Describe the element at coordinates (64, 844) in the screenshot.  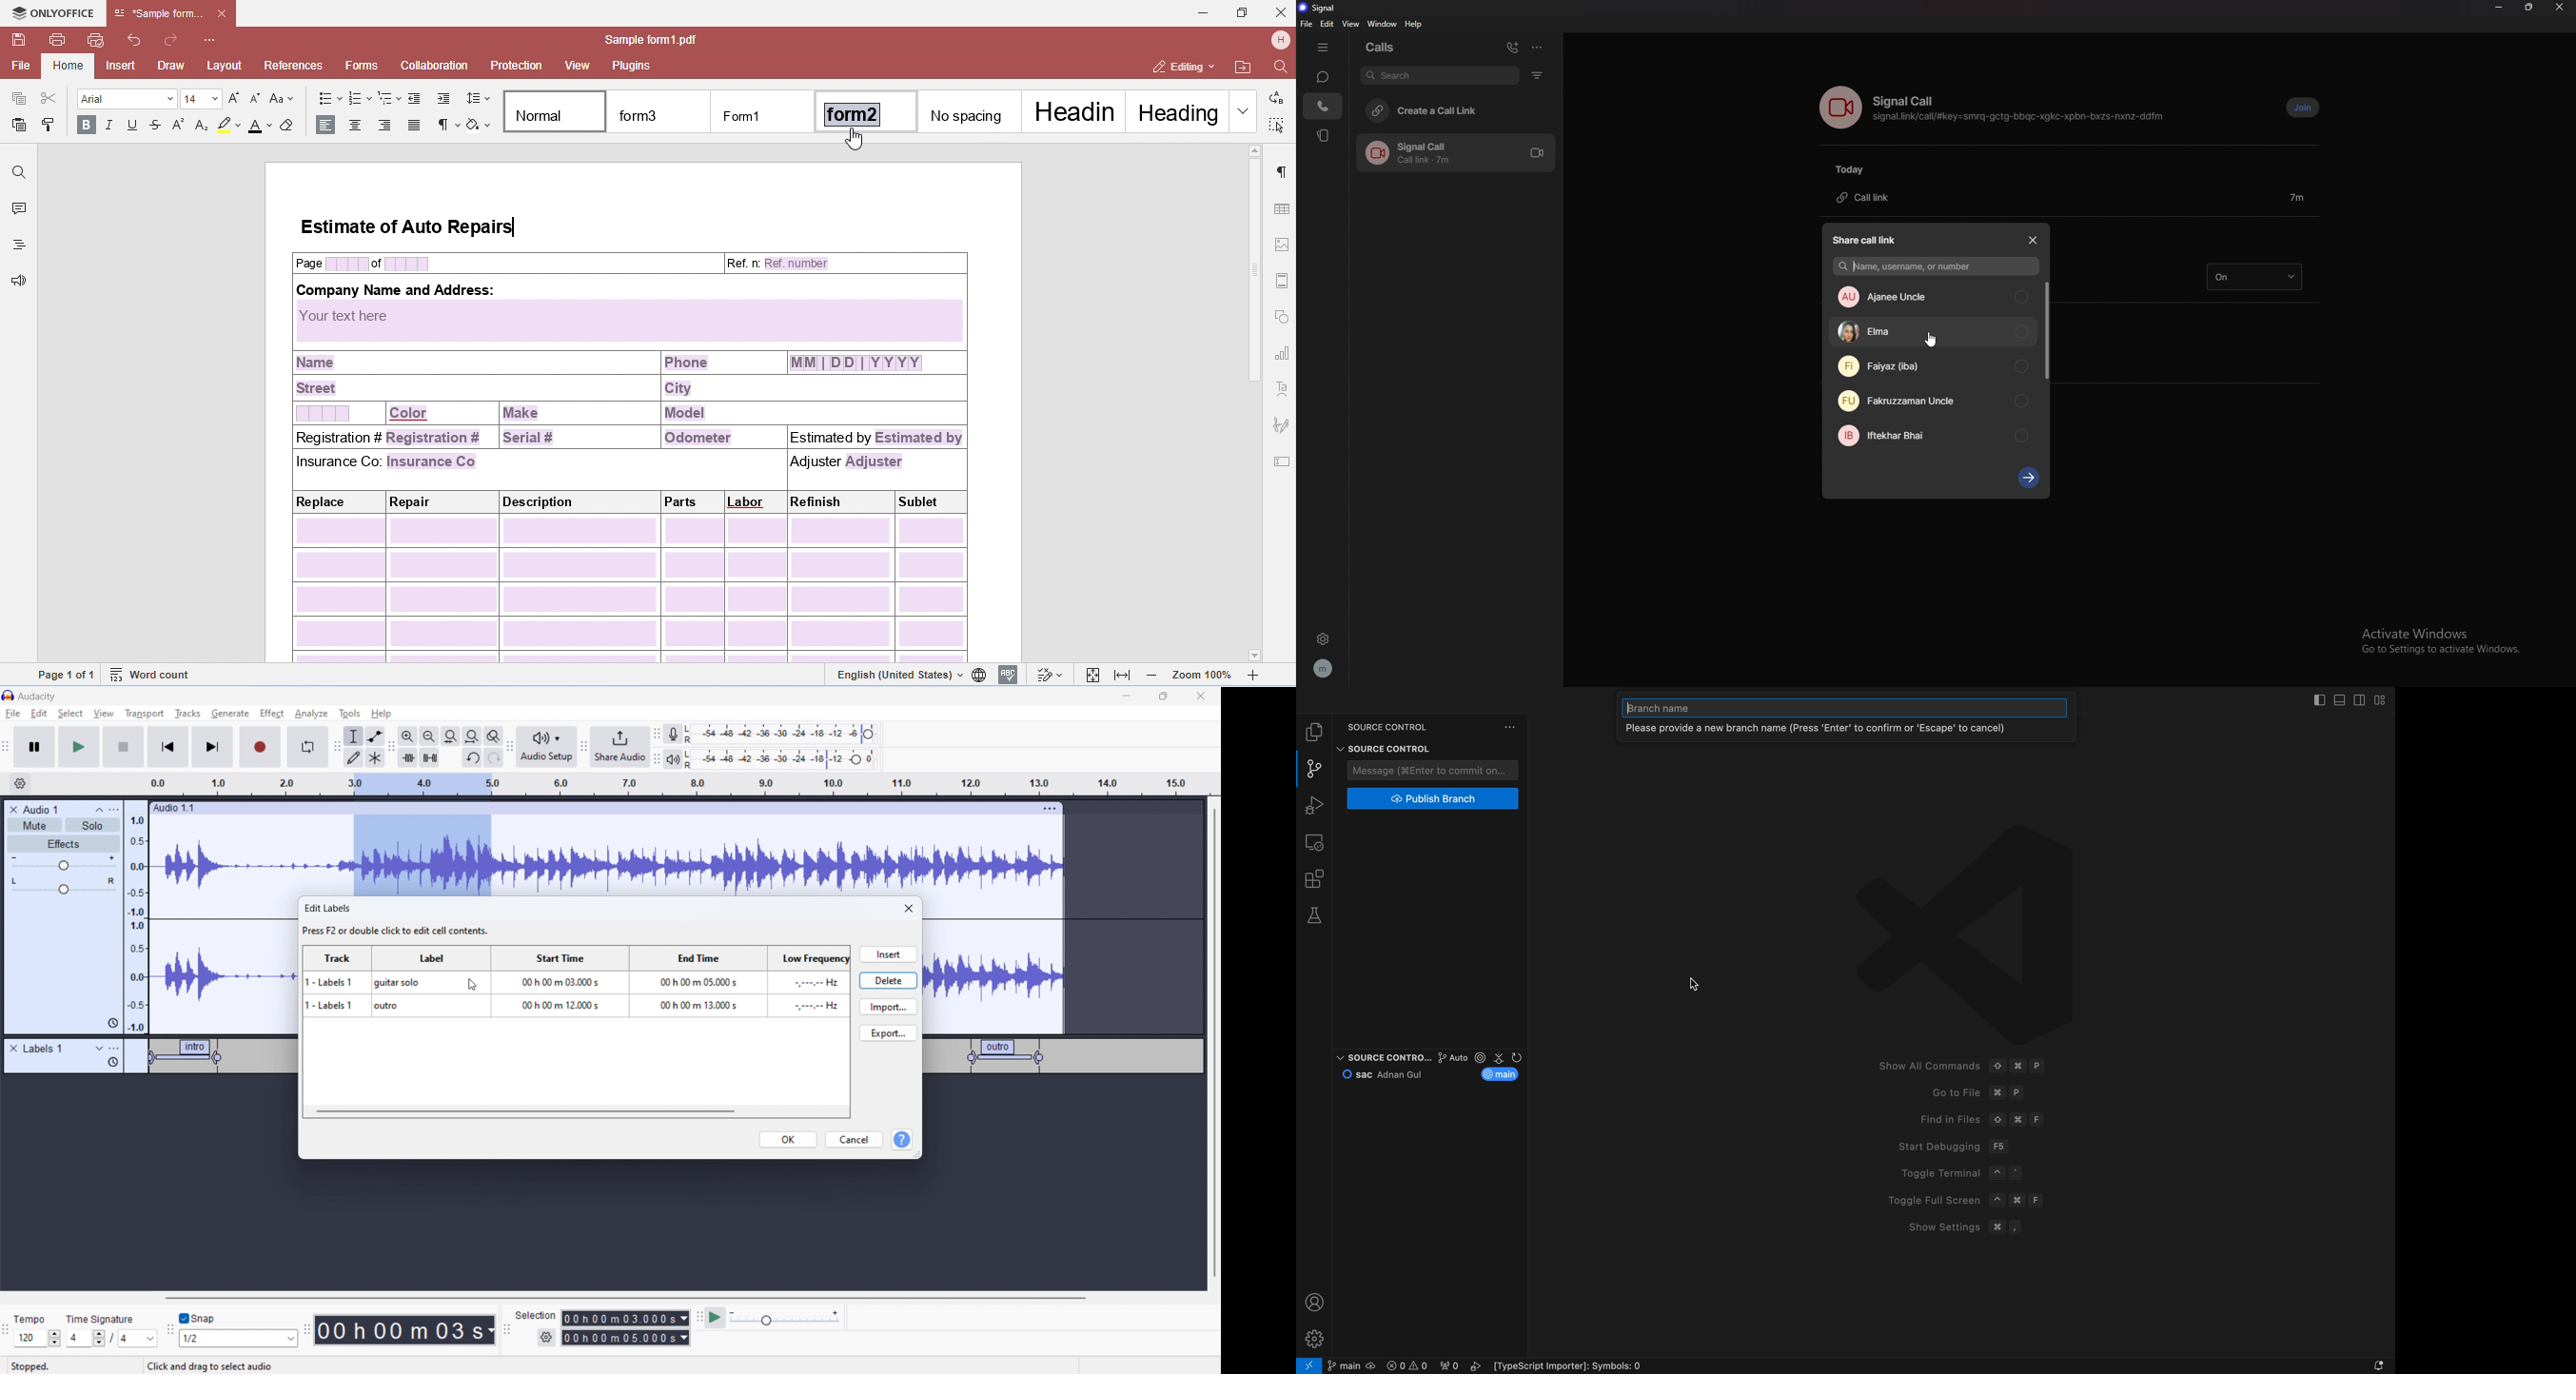
I see `effects` at that location.